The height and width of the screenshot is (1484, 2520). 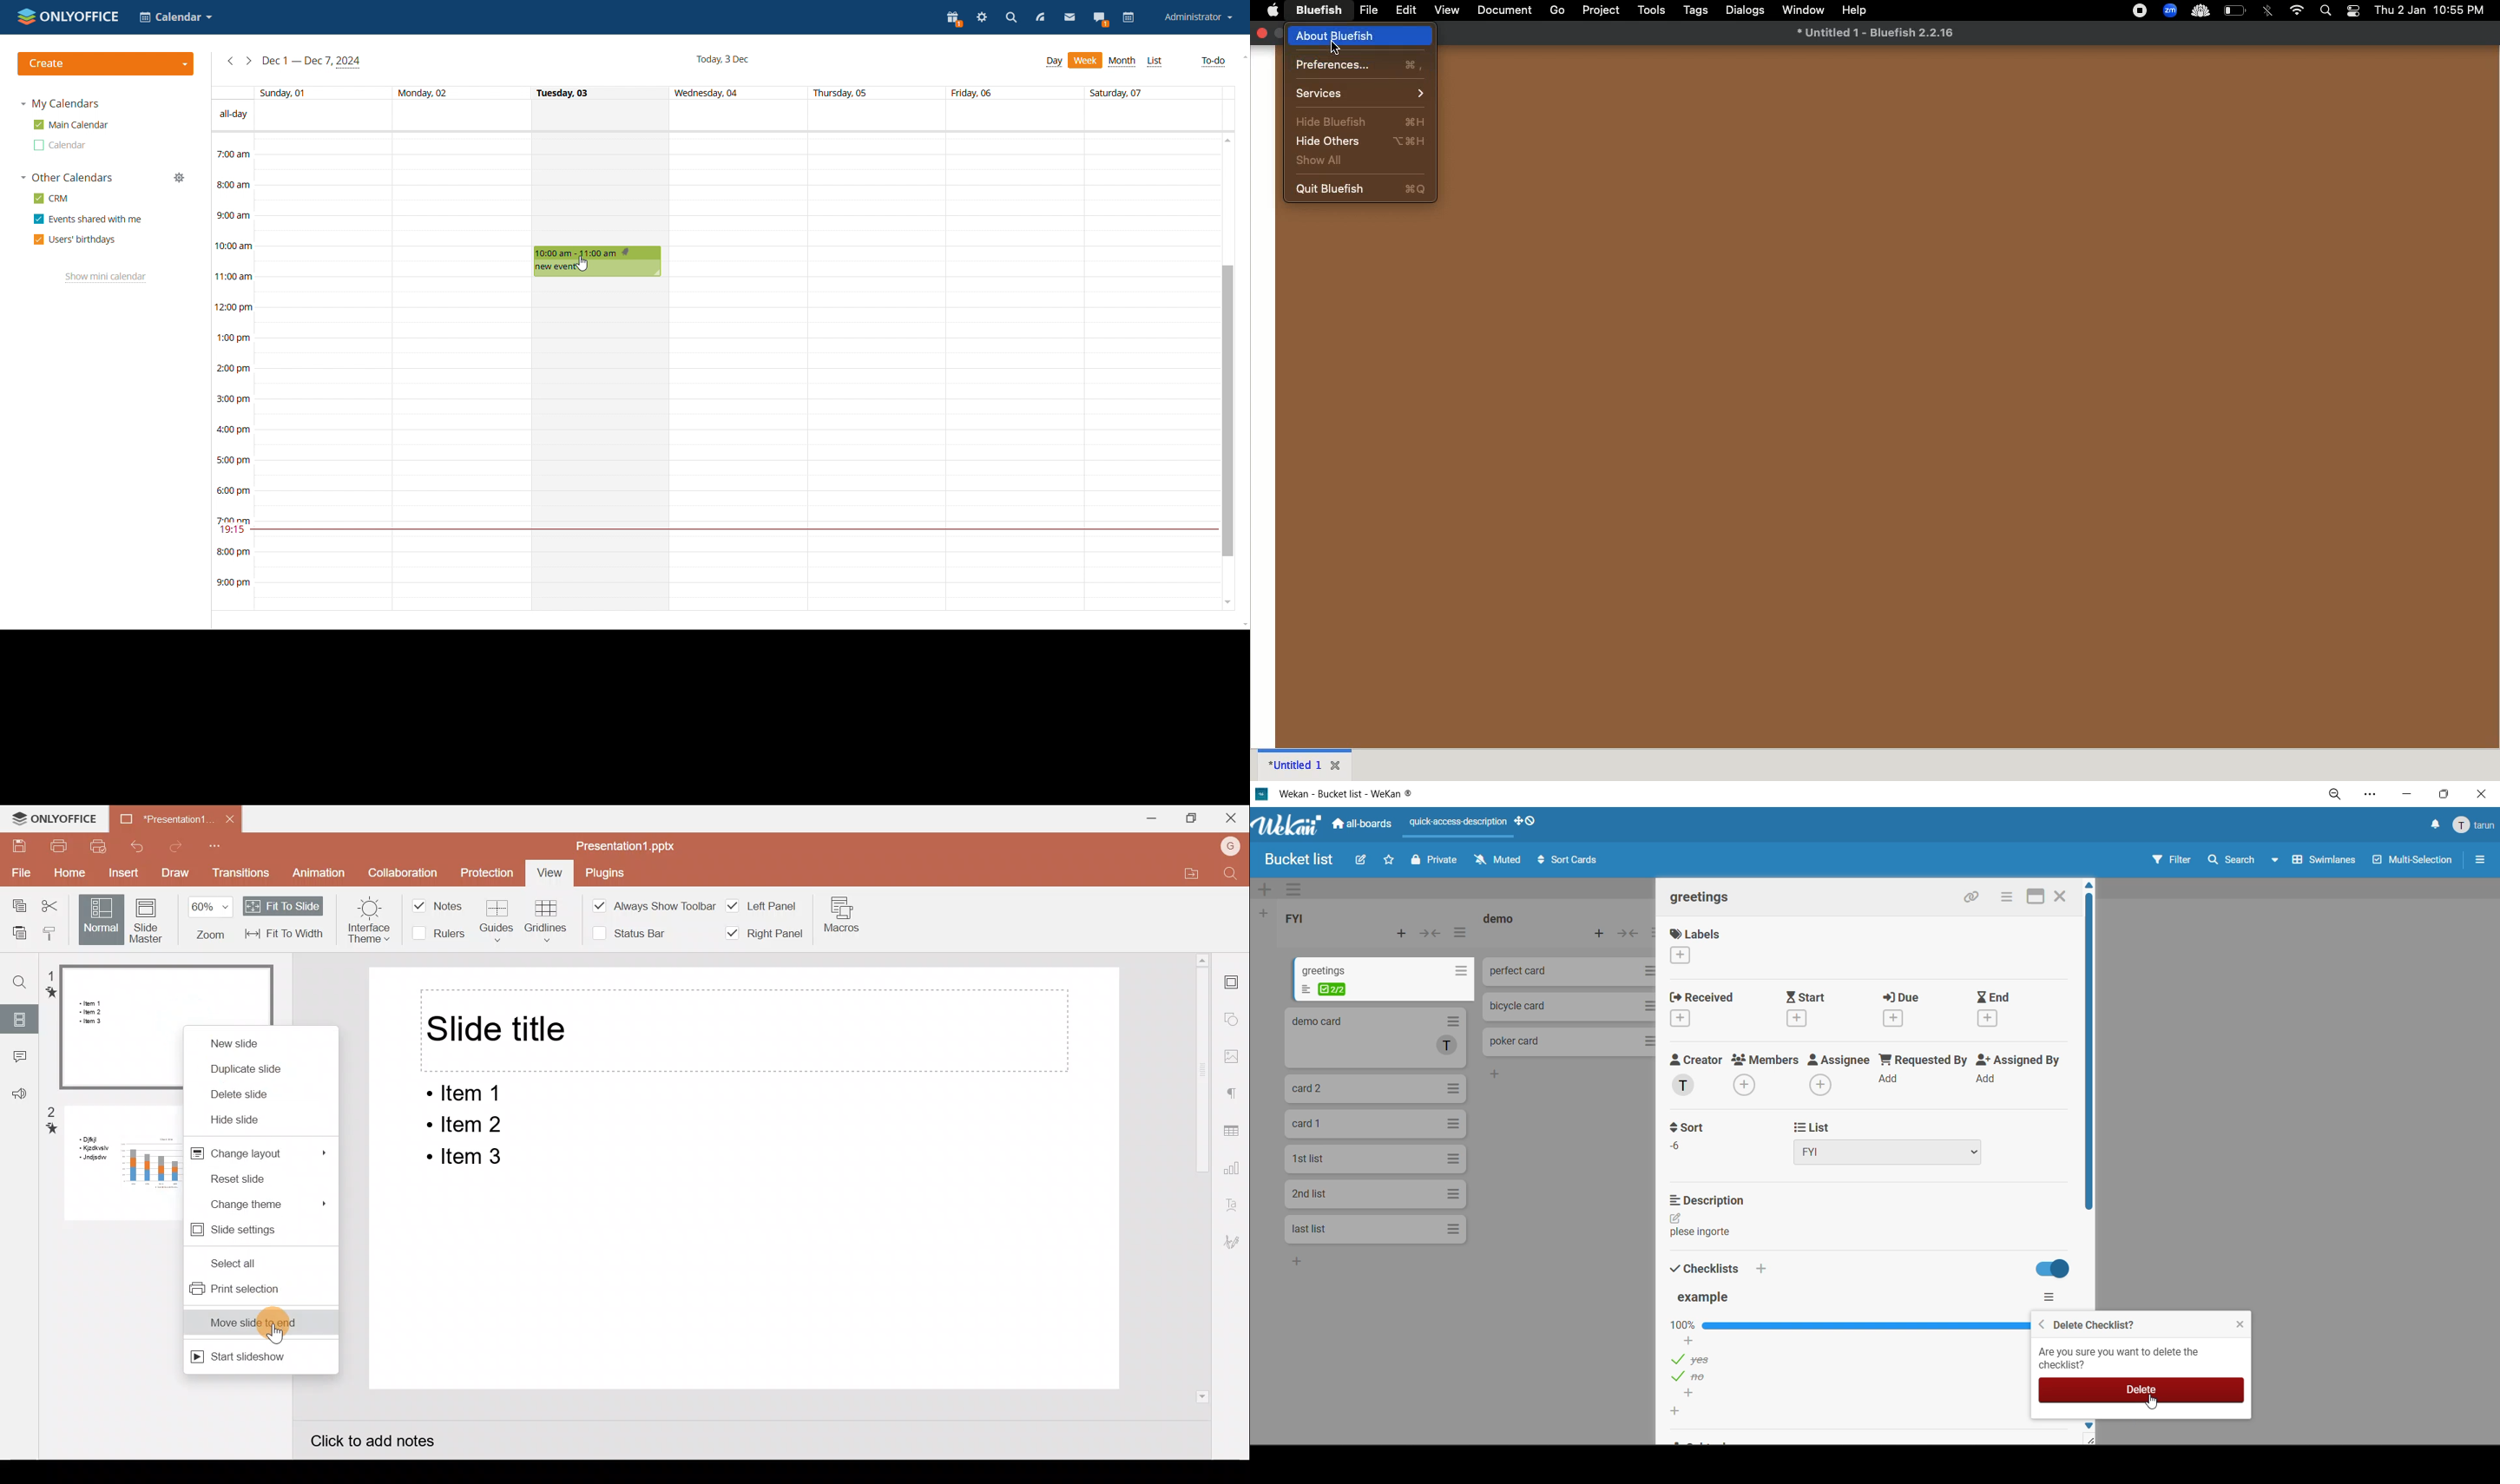 I want to click on Cut, so click(x=51, y=905).